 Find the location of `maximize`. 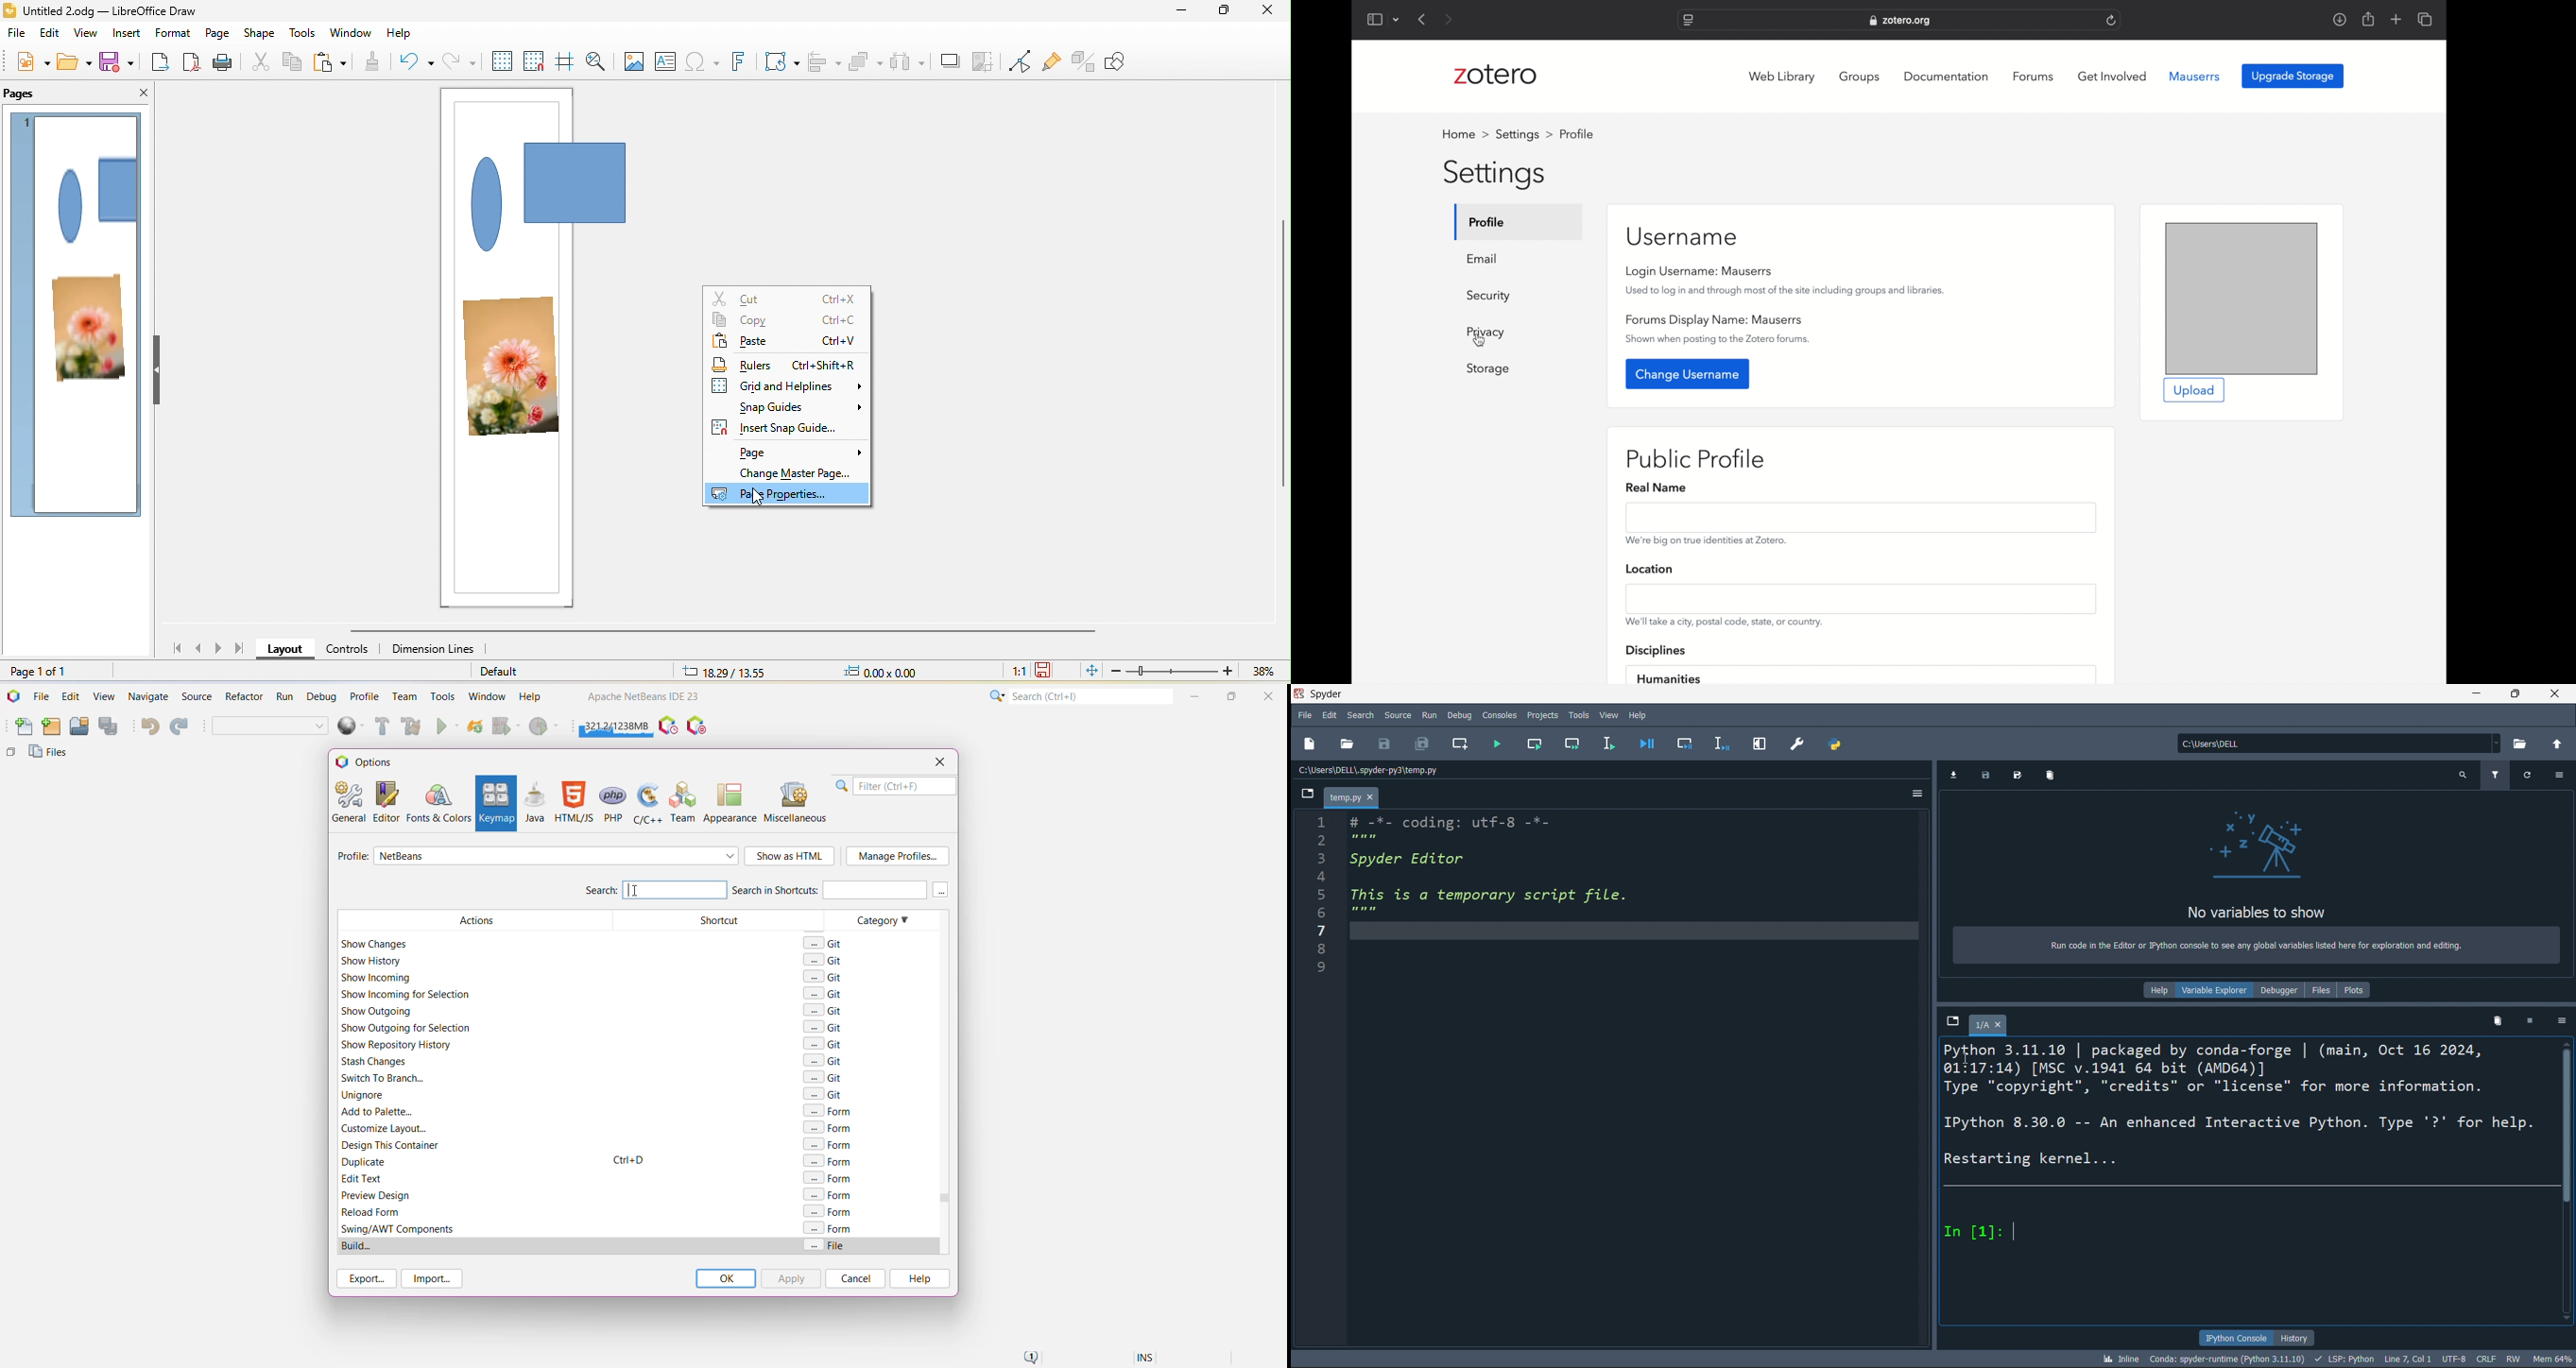

maximize is located at coordinates (1223, 15).